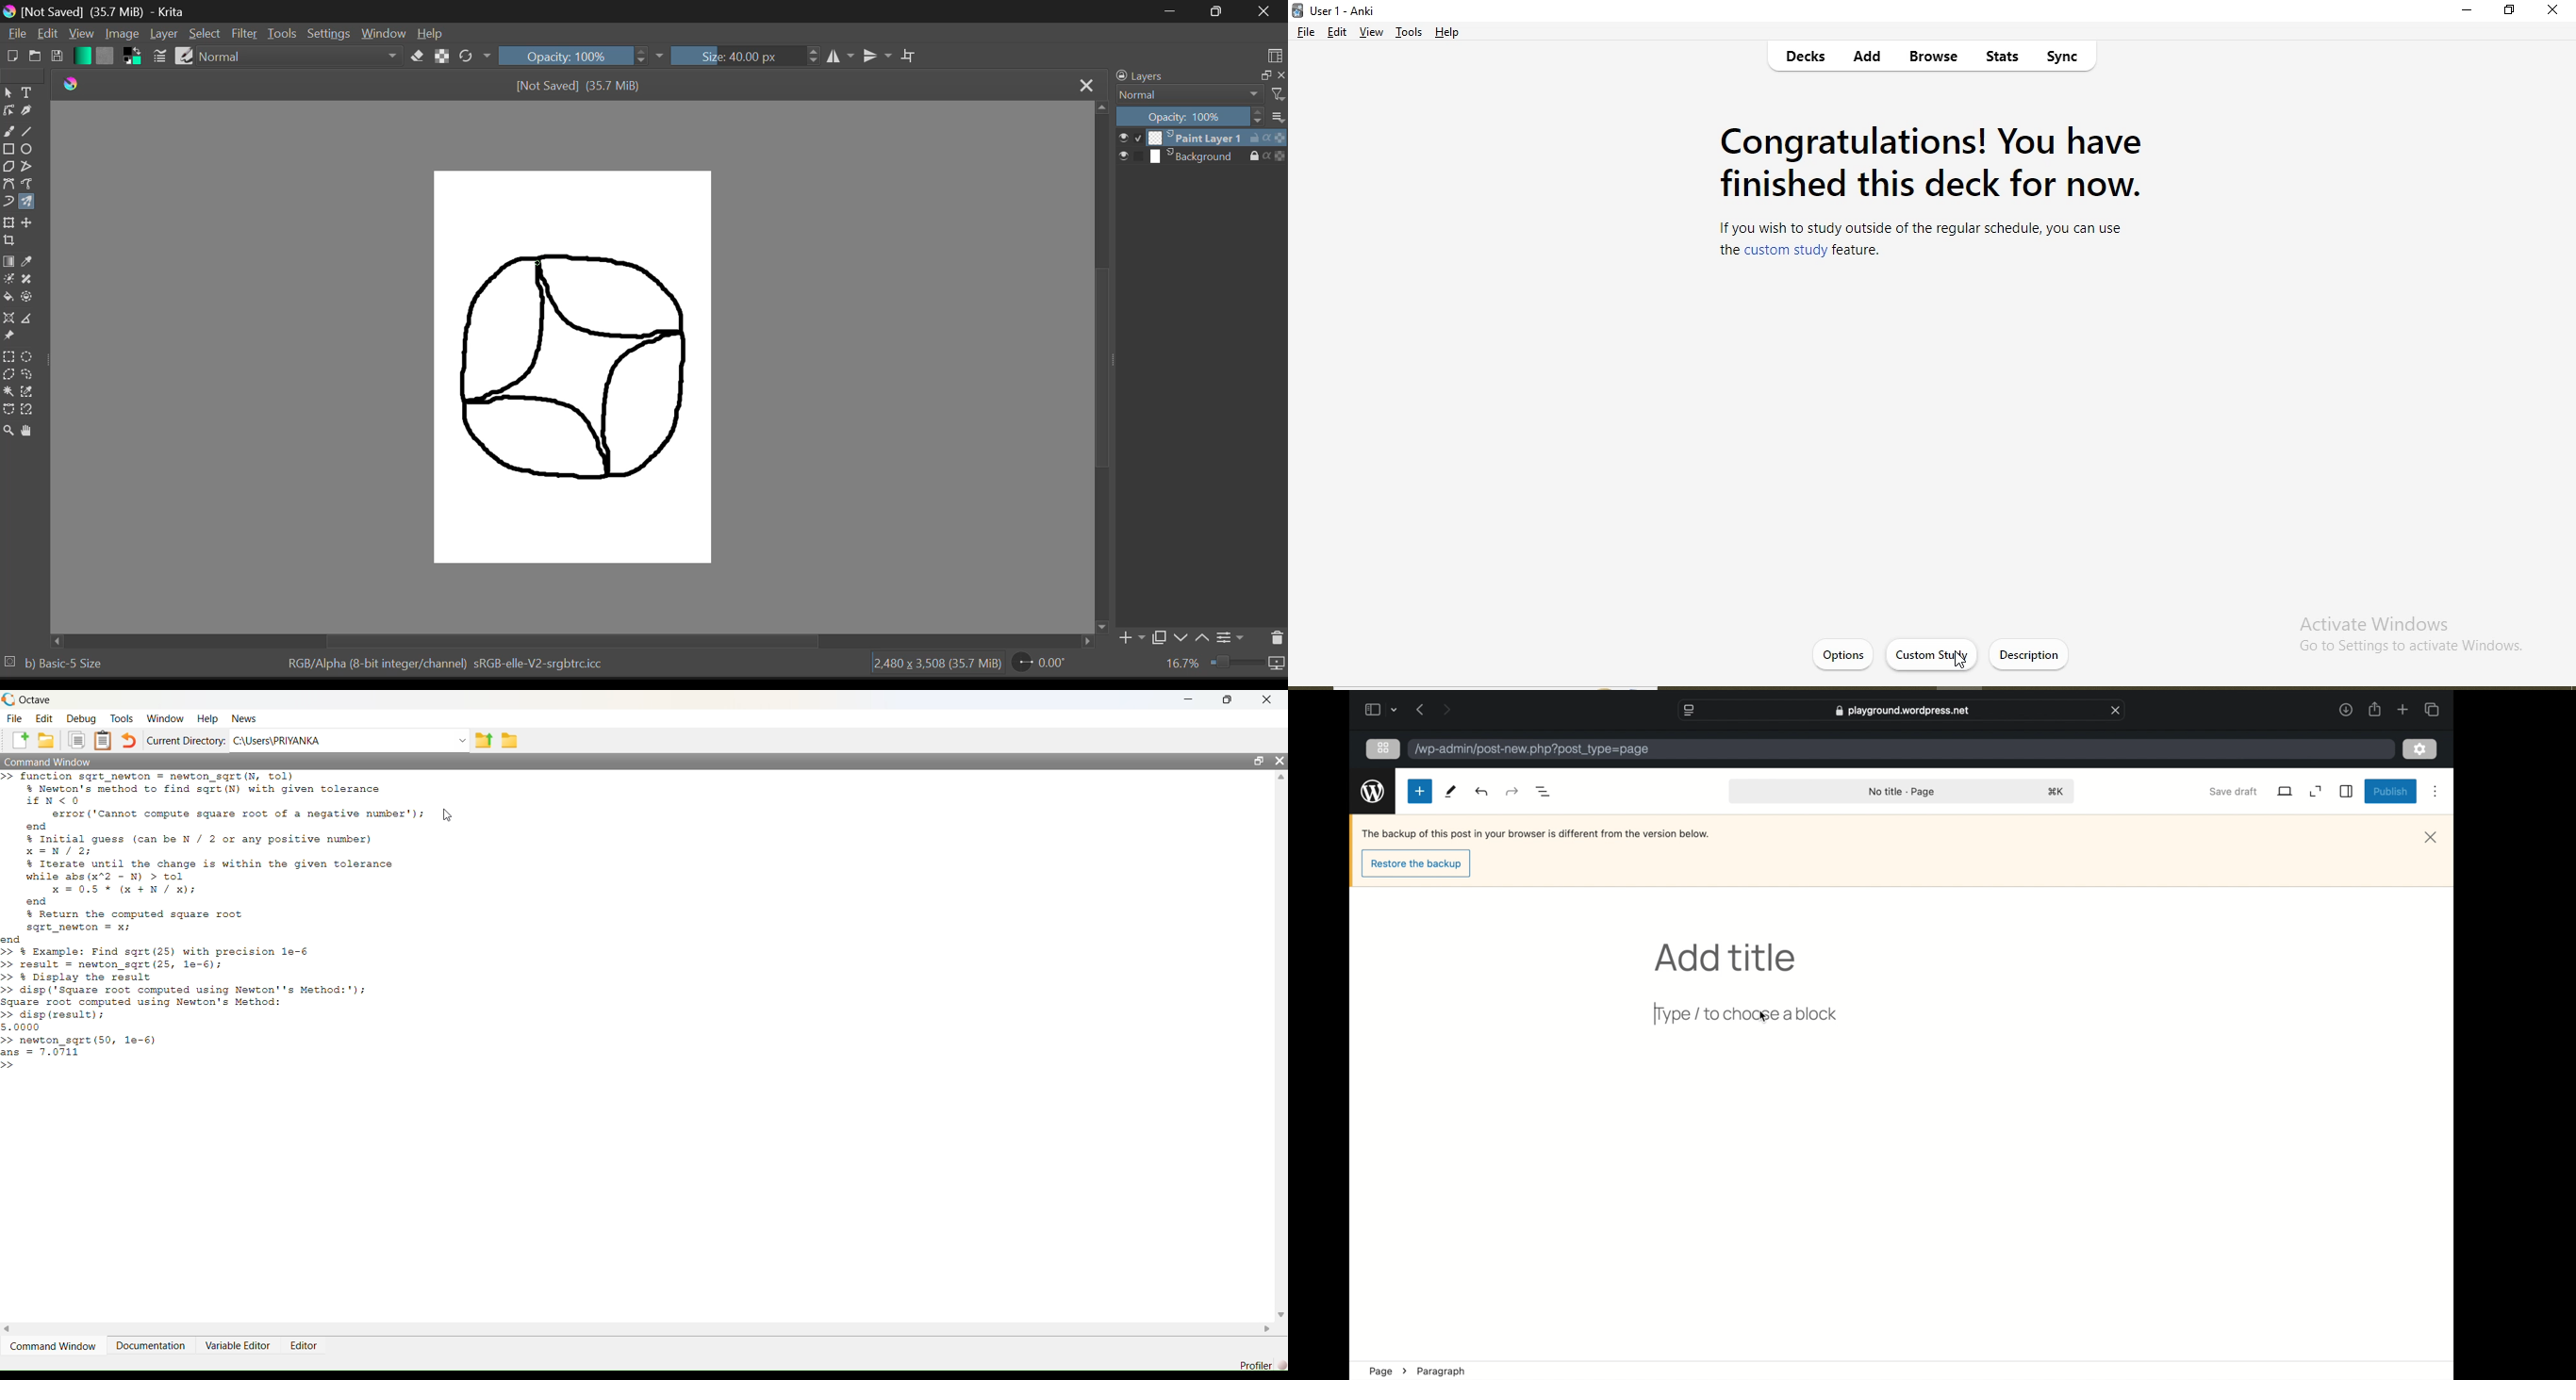 This screenshot has width=2576, height=1400. I want to click on Maximize, so click(1229, 697).